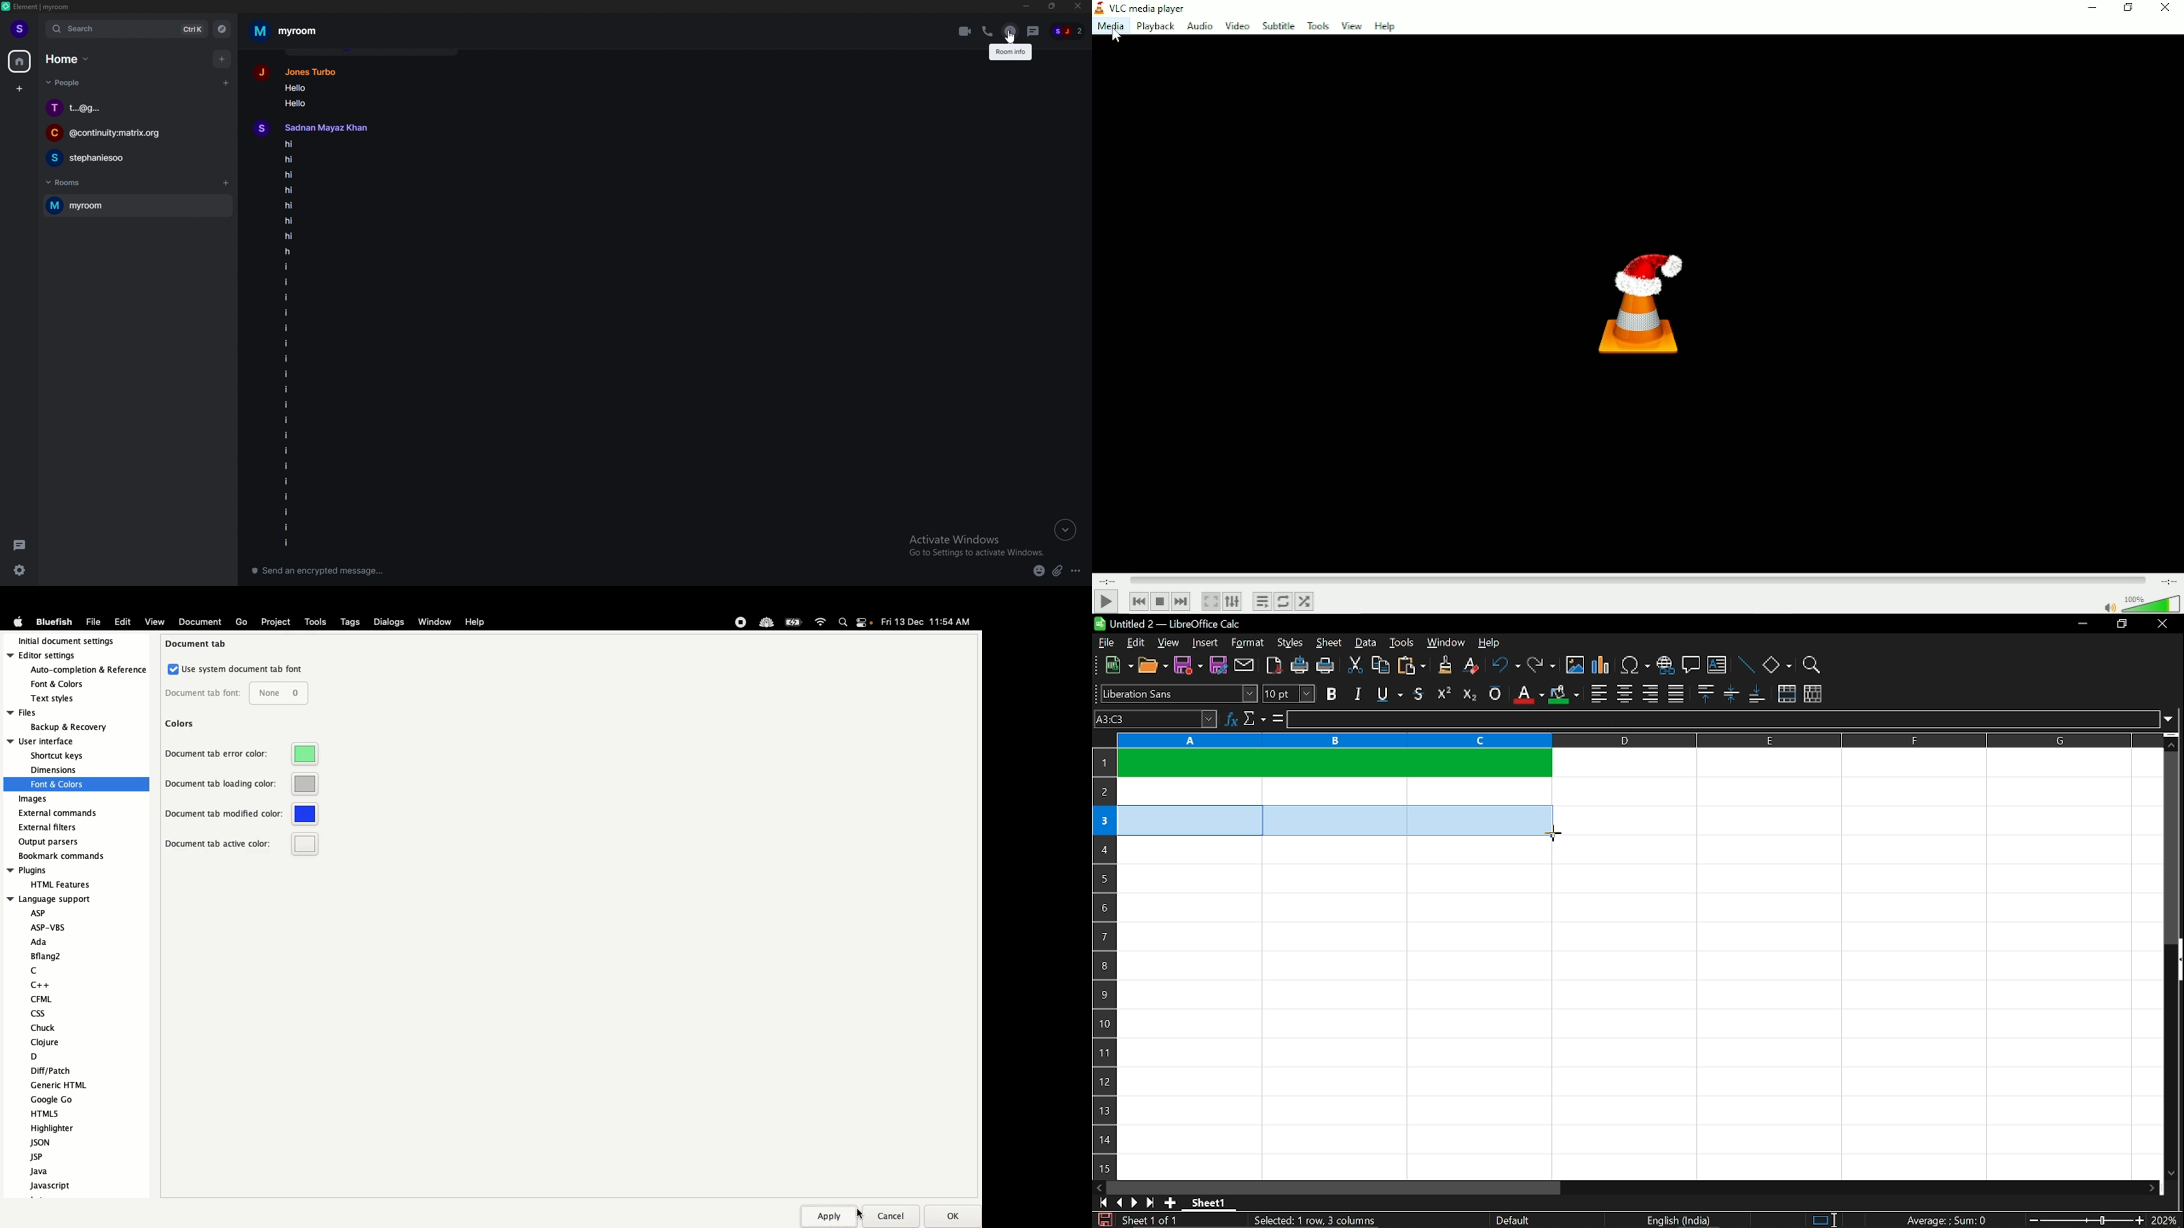 The height and width of the screenshot is (1232, 2184). What do you see at coordinates (58, 757) in the screenshot?
I see `shortcut keys` at bounding box center [58, 757].